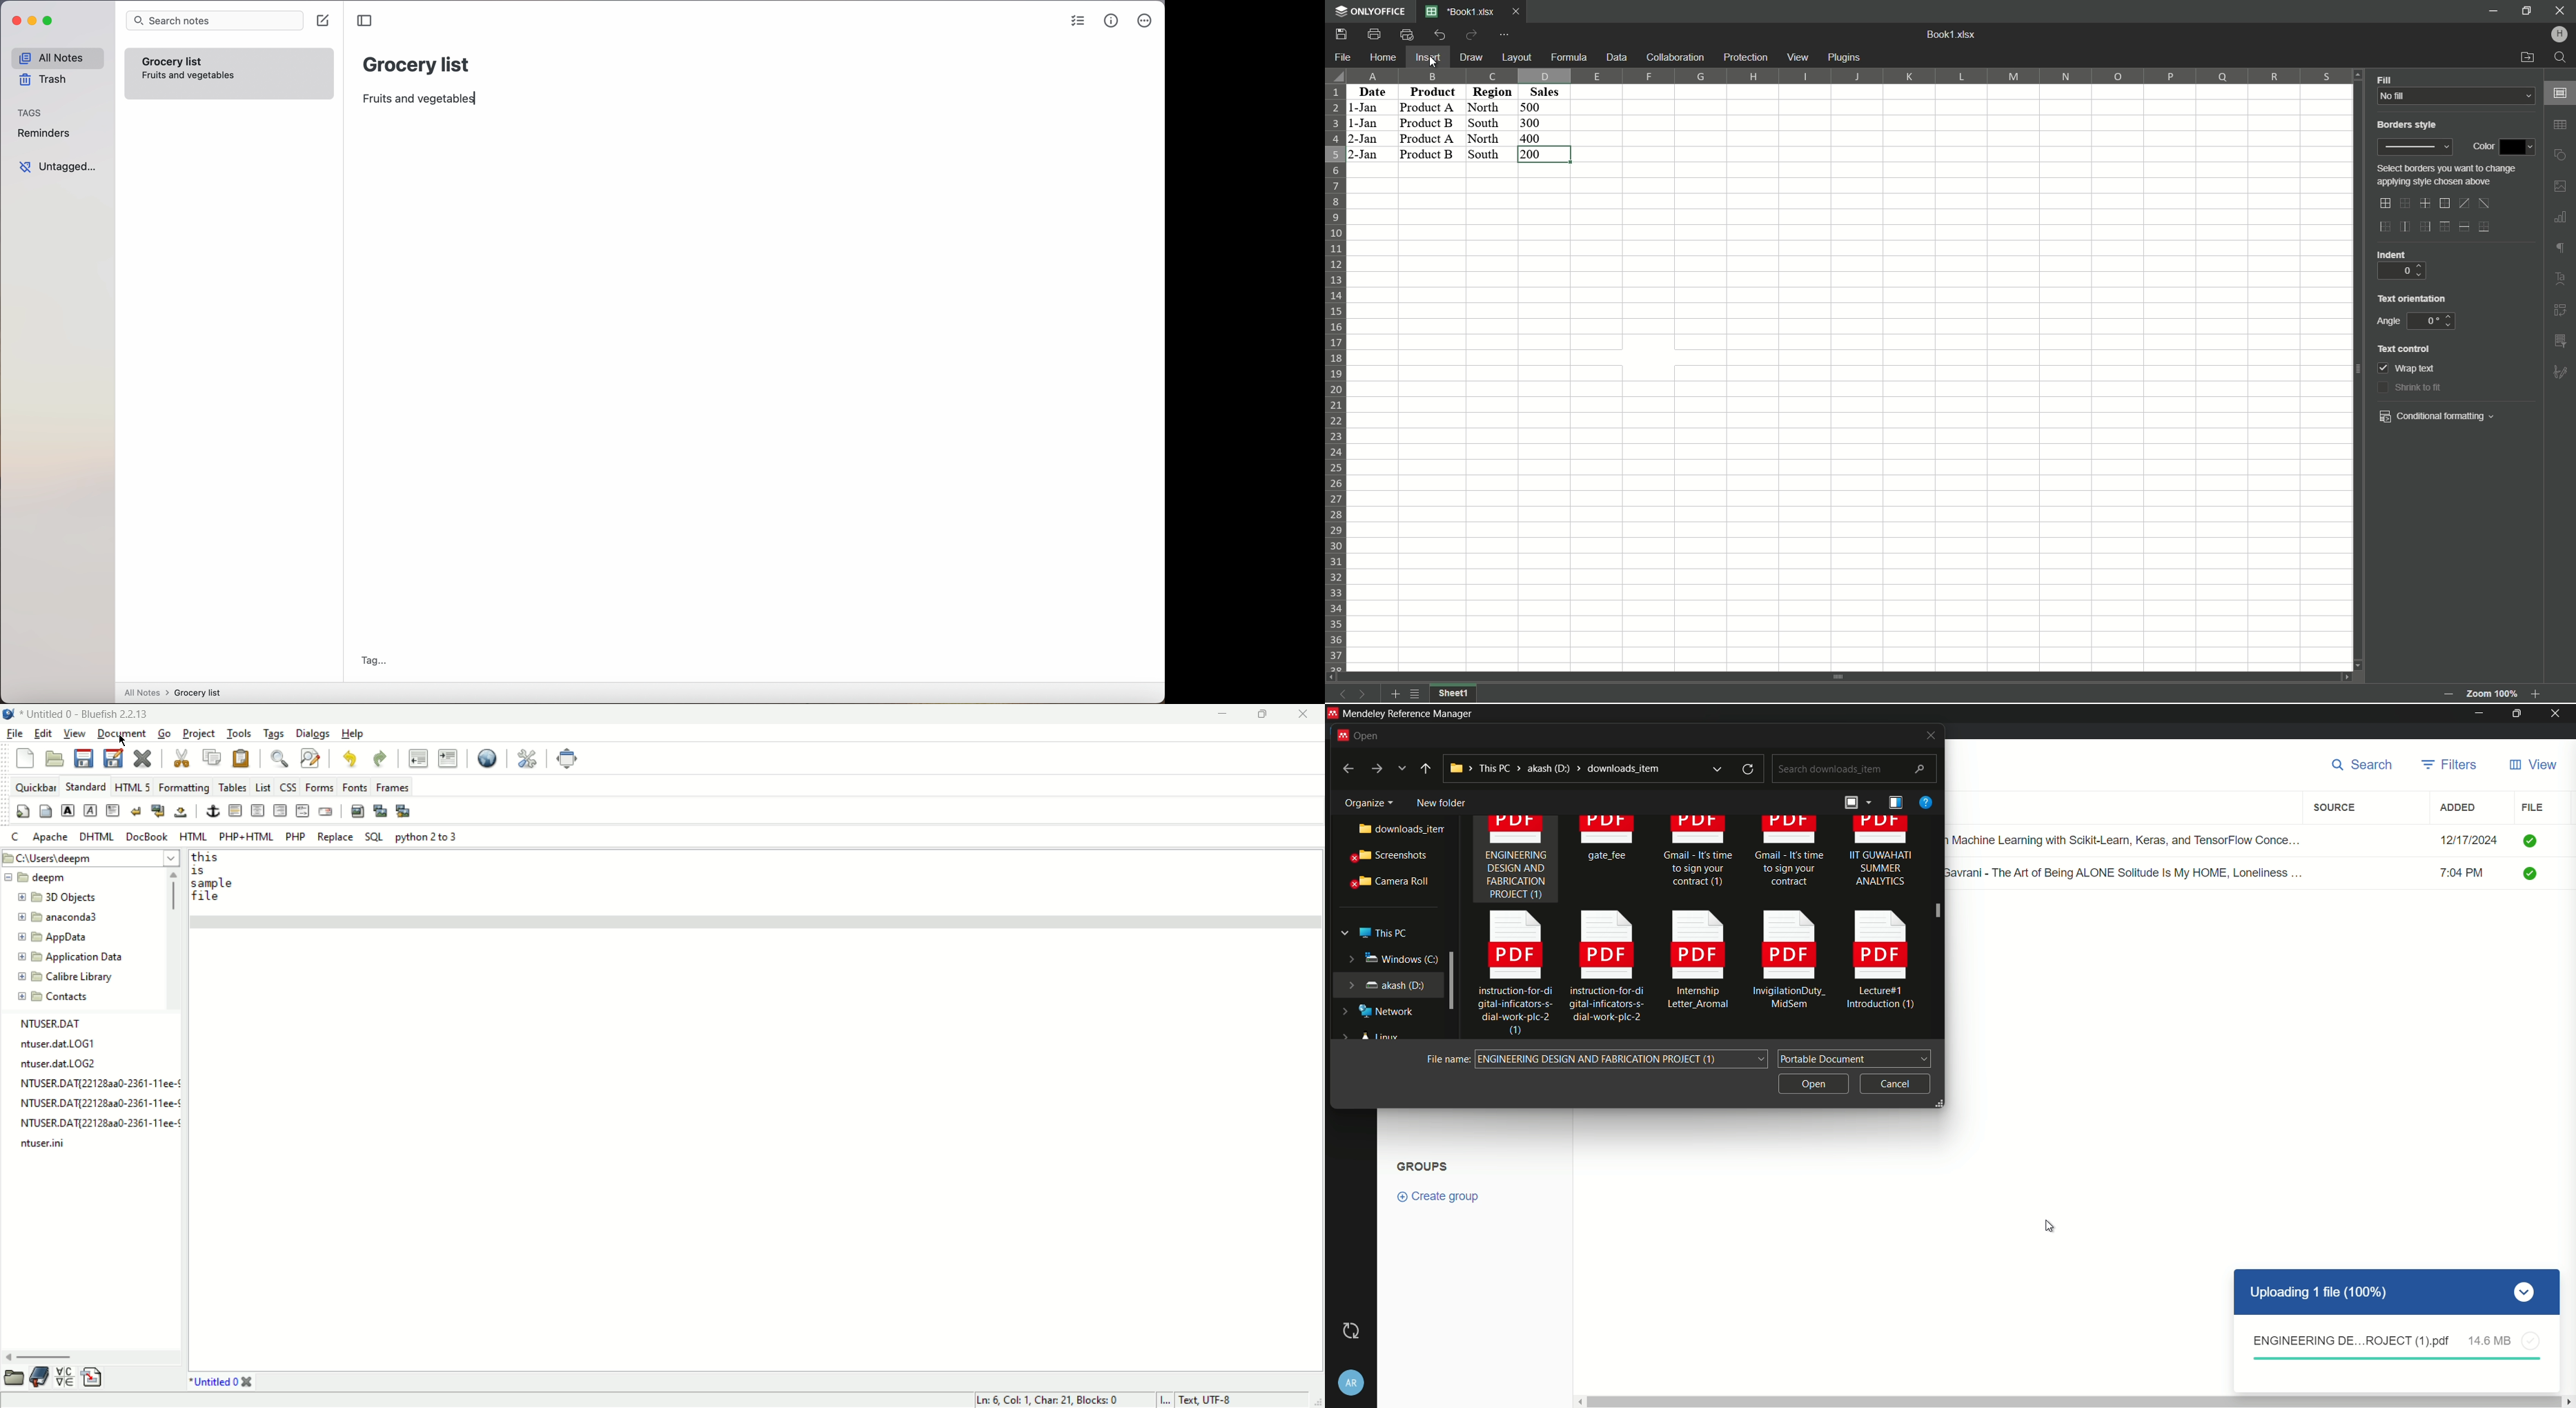 Image resolution: width=2576 pixels, height=1428 pixels. I want to click on cells, so click(1966, 125).